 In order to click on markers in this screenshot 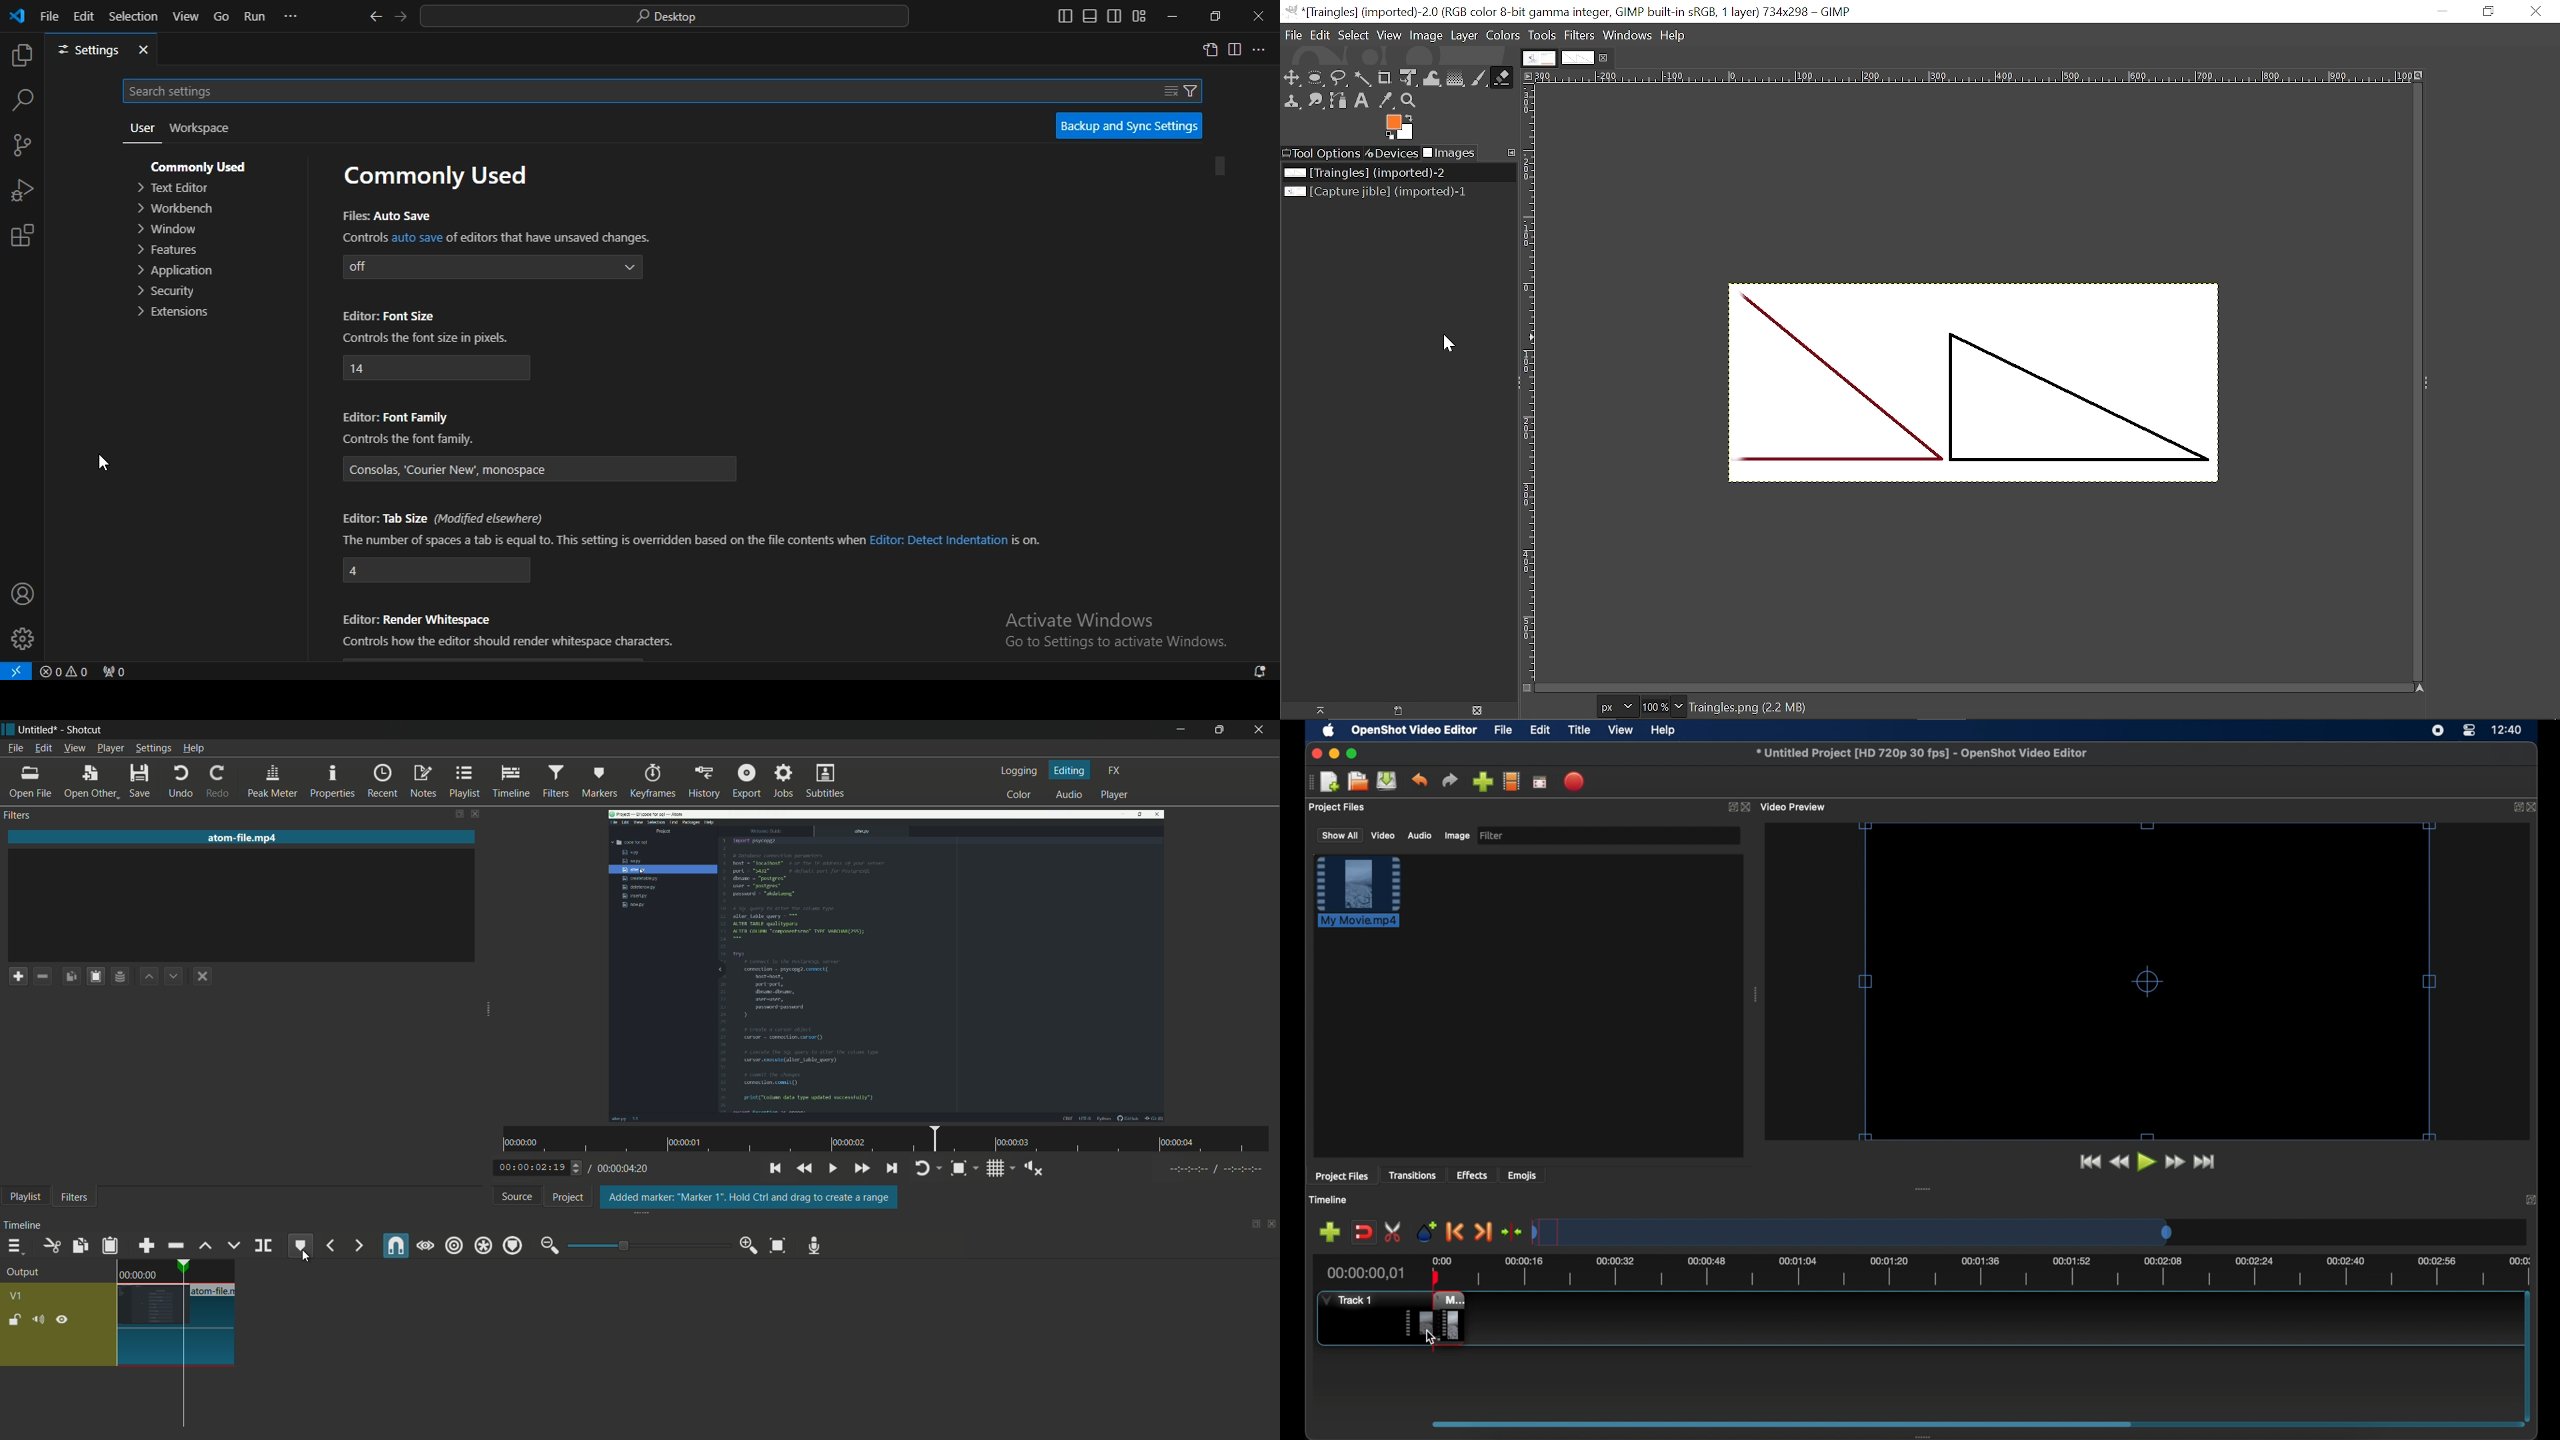, I will do `click(595, 782)`.